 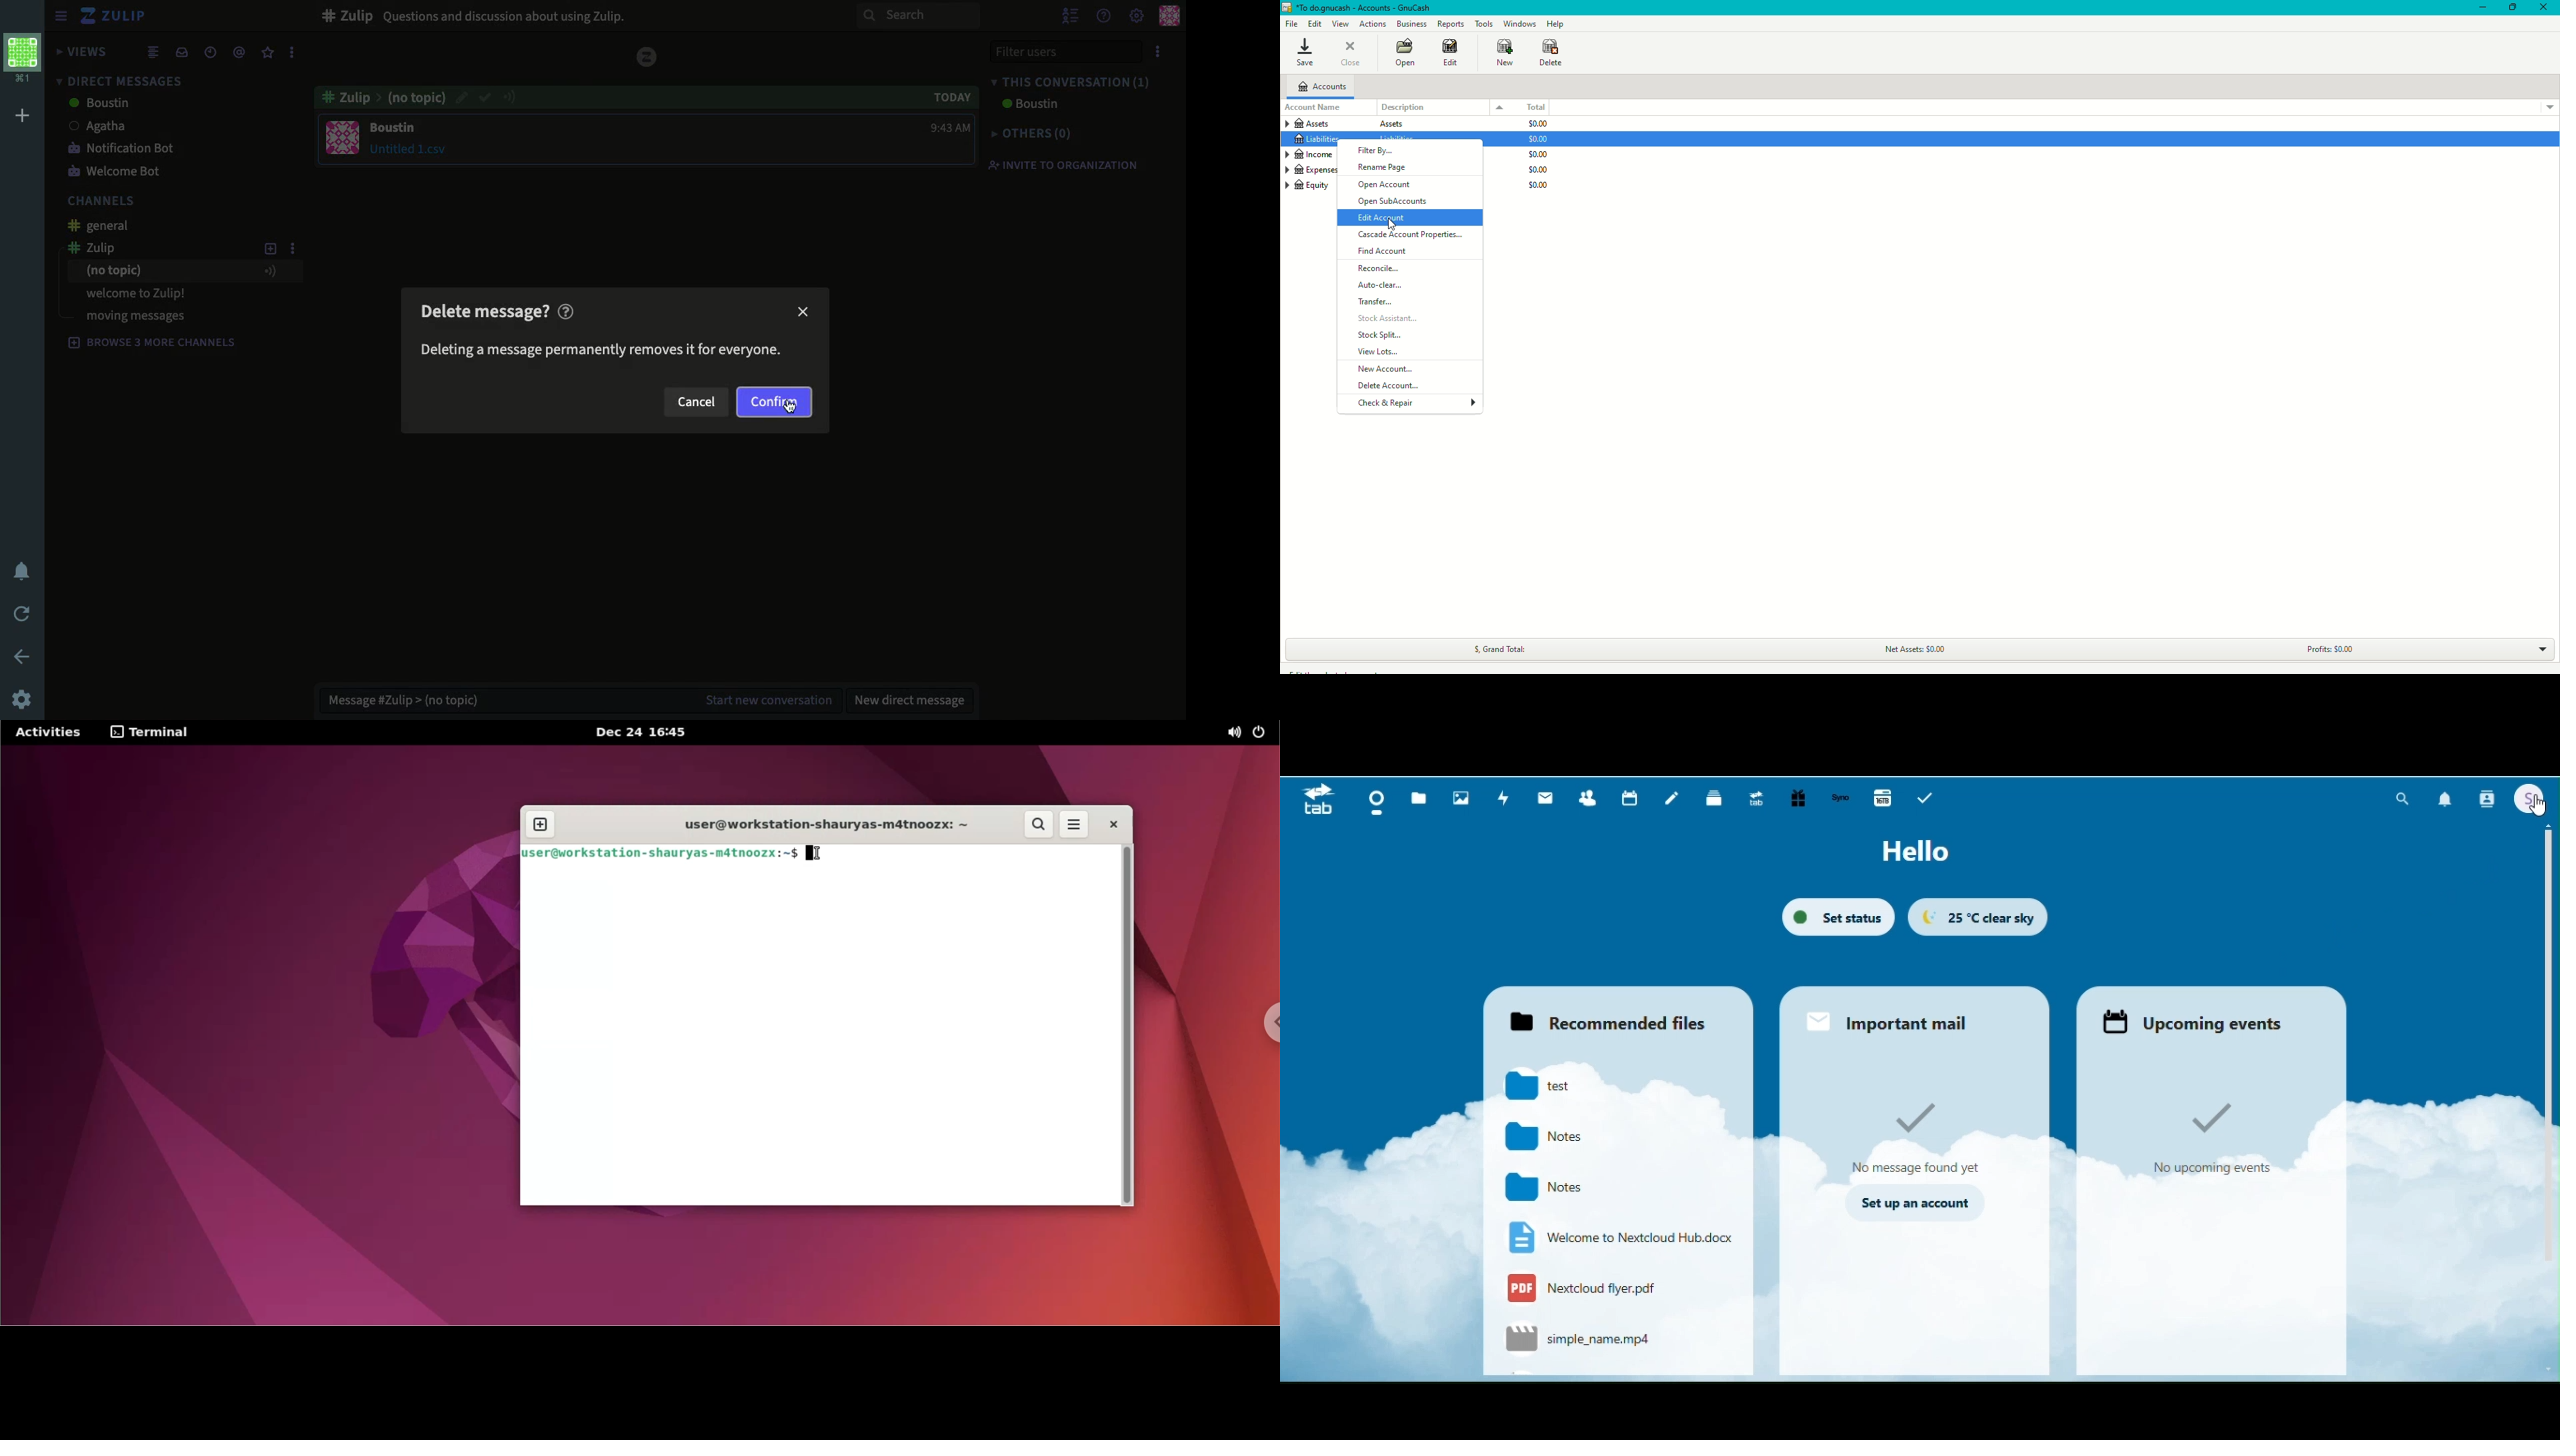 I want to click on Synology, so click(x=1843, y=799).